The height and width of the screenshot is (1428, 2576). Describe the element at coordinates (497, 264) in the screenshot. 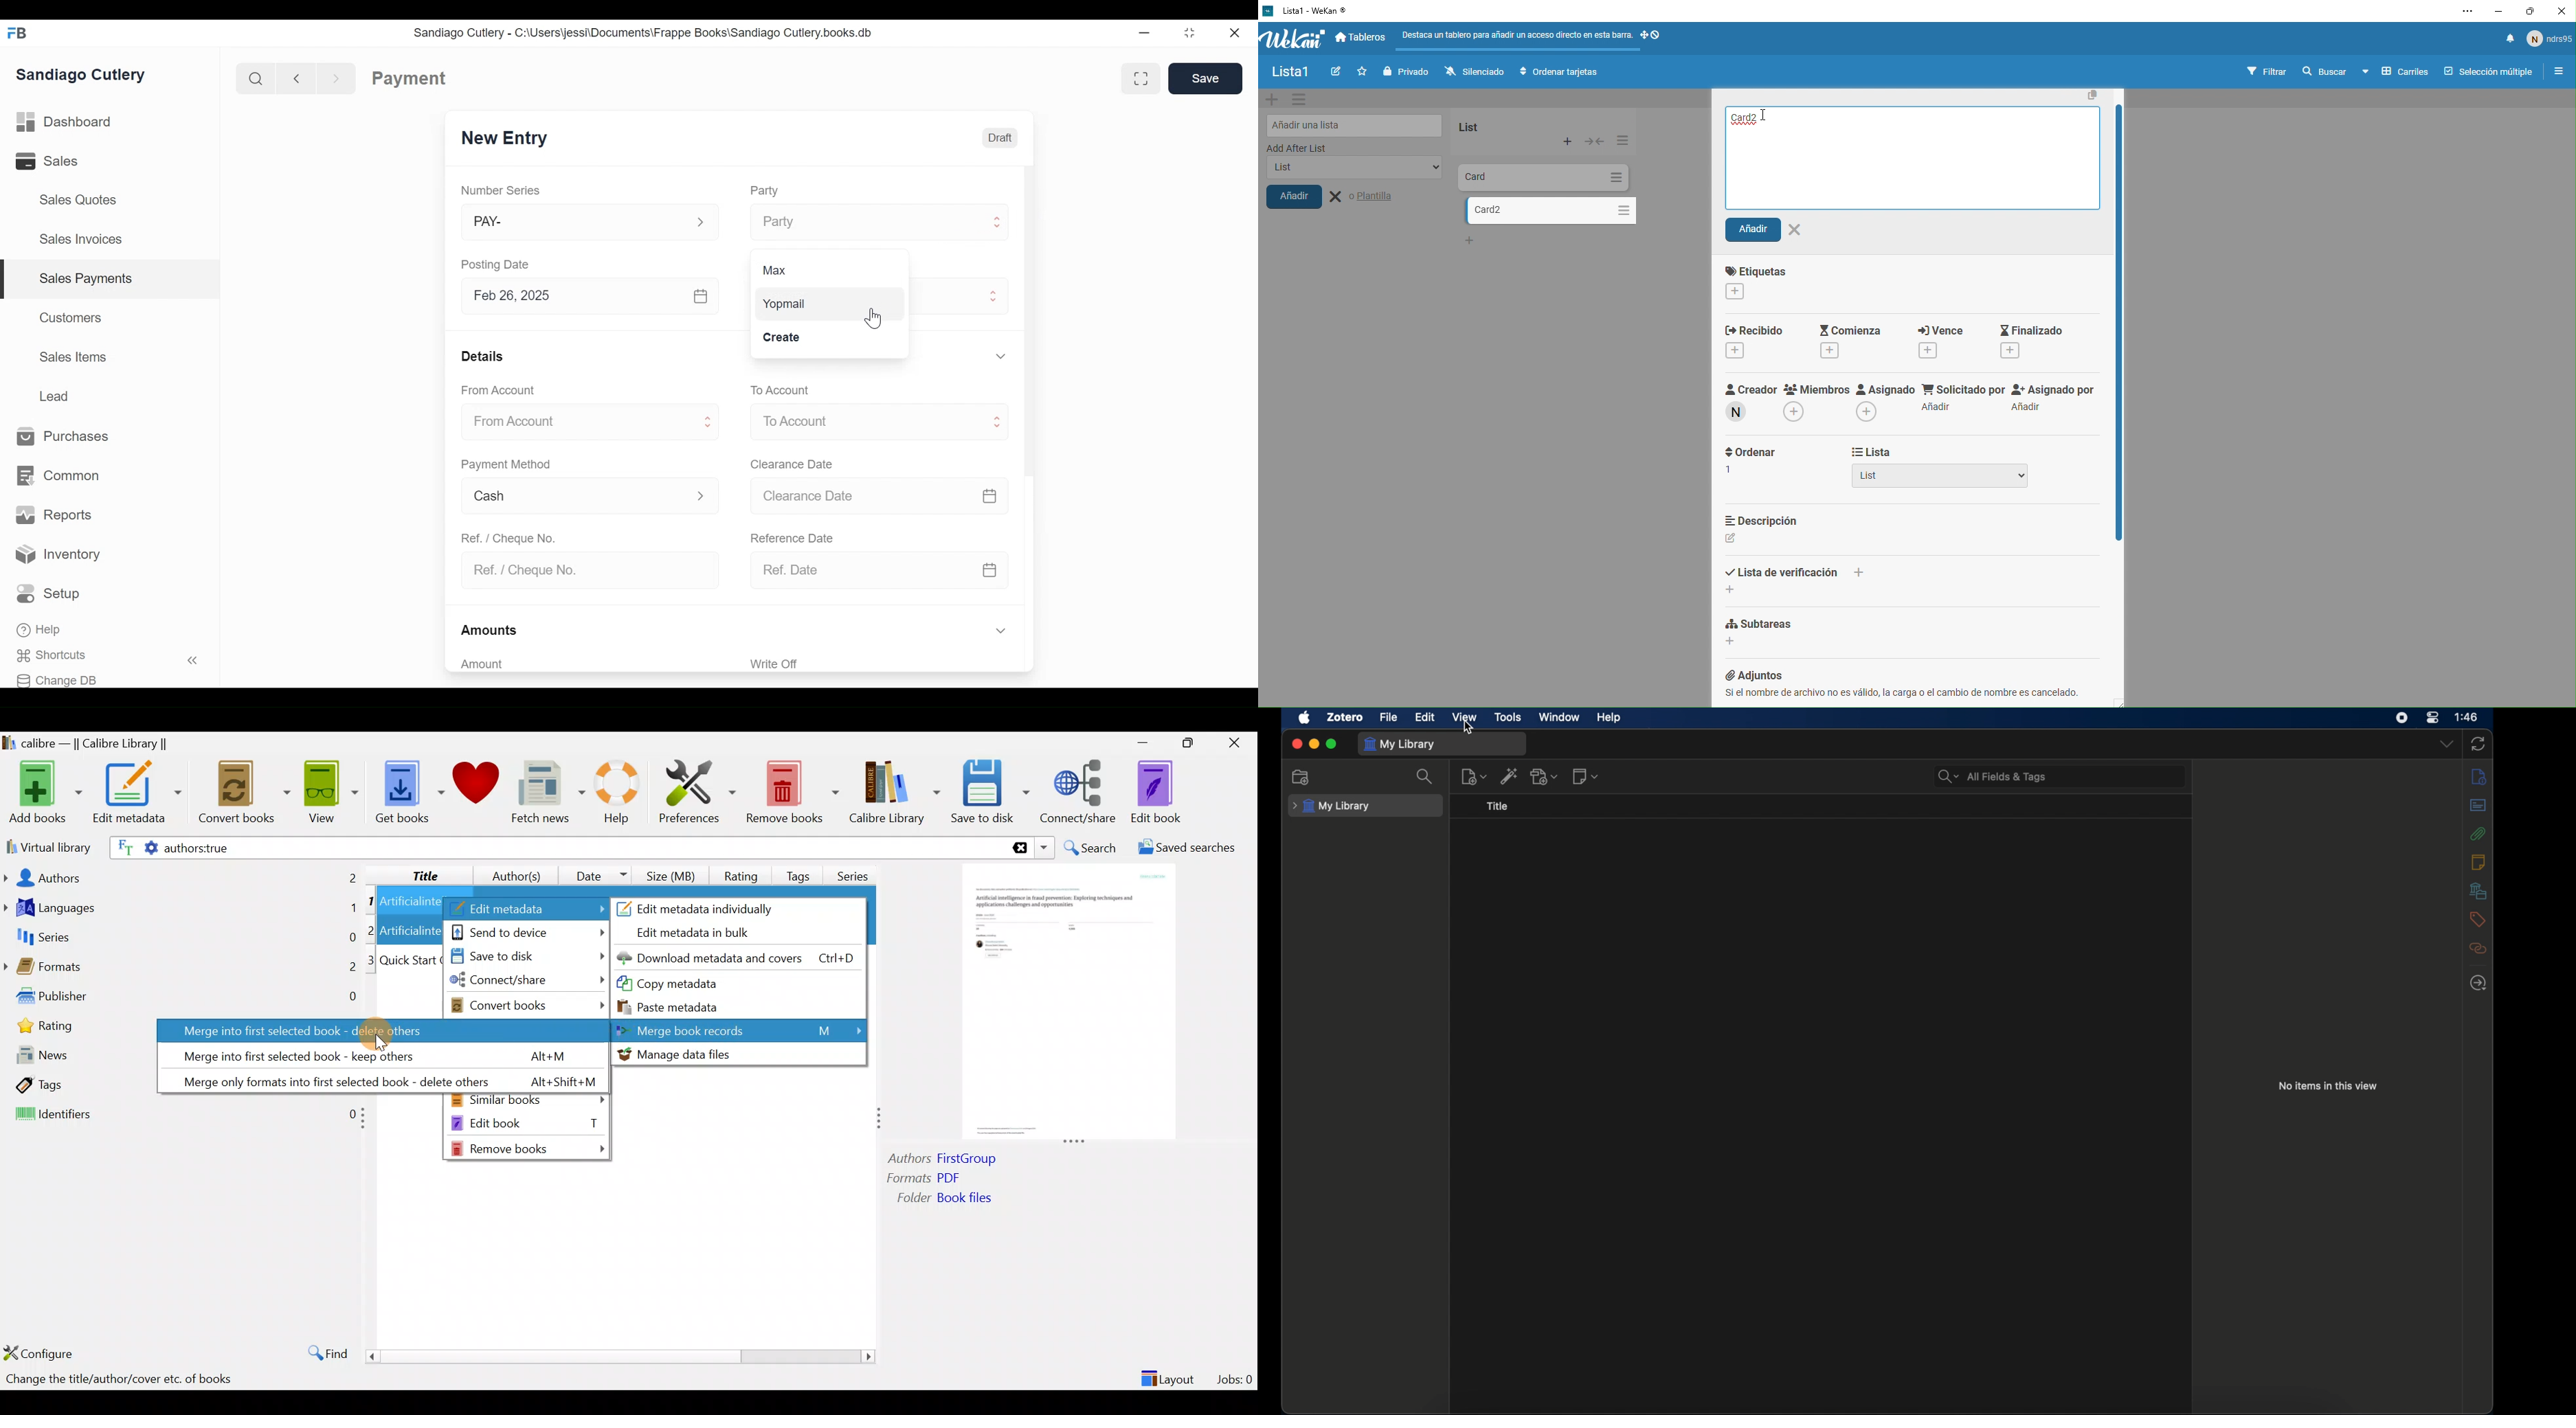

I see `Posting Date` at that location.